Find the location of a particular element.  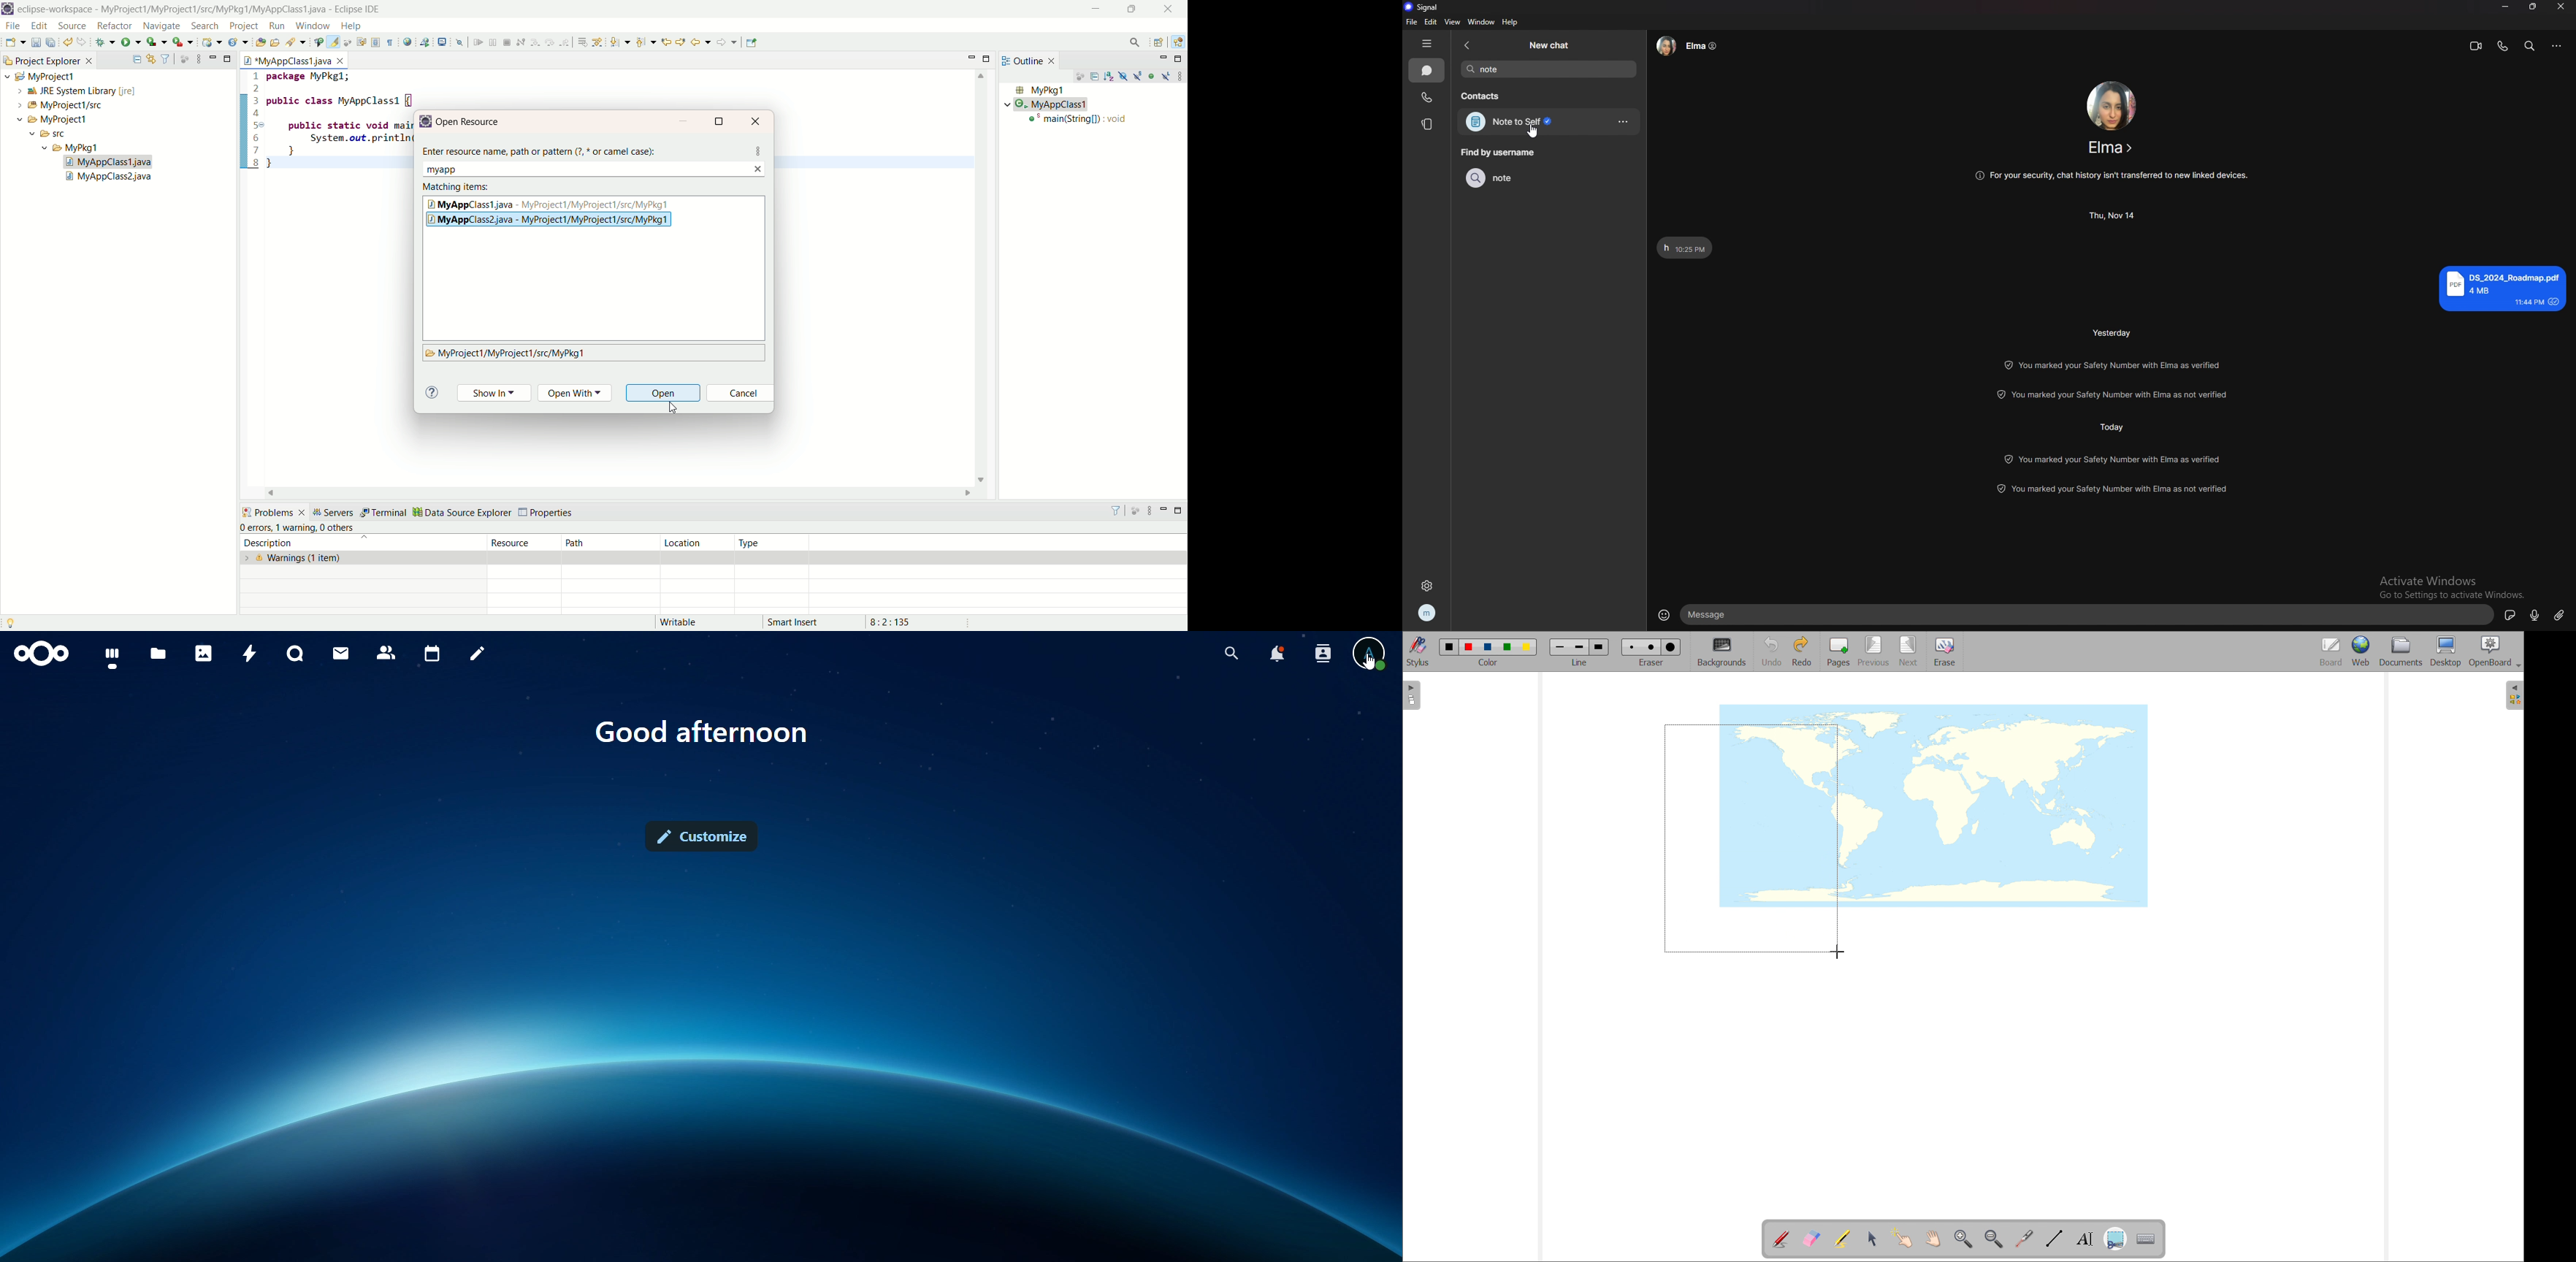

talk is located at coordinates (297, 654).